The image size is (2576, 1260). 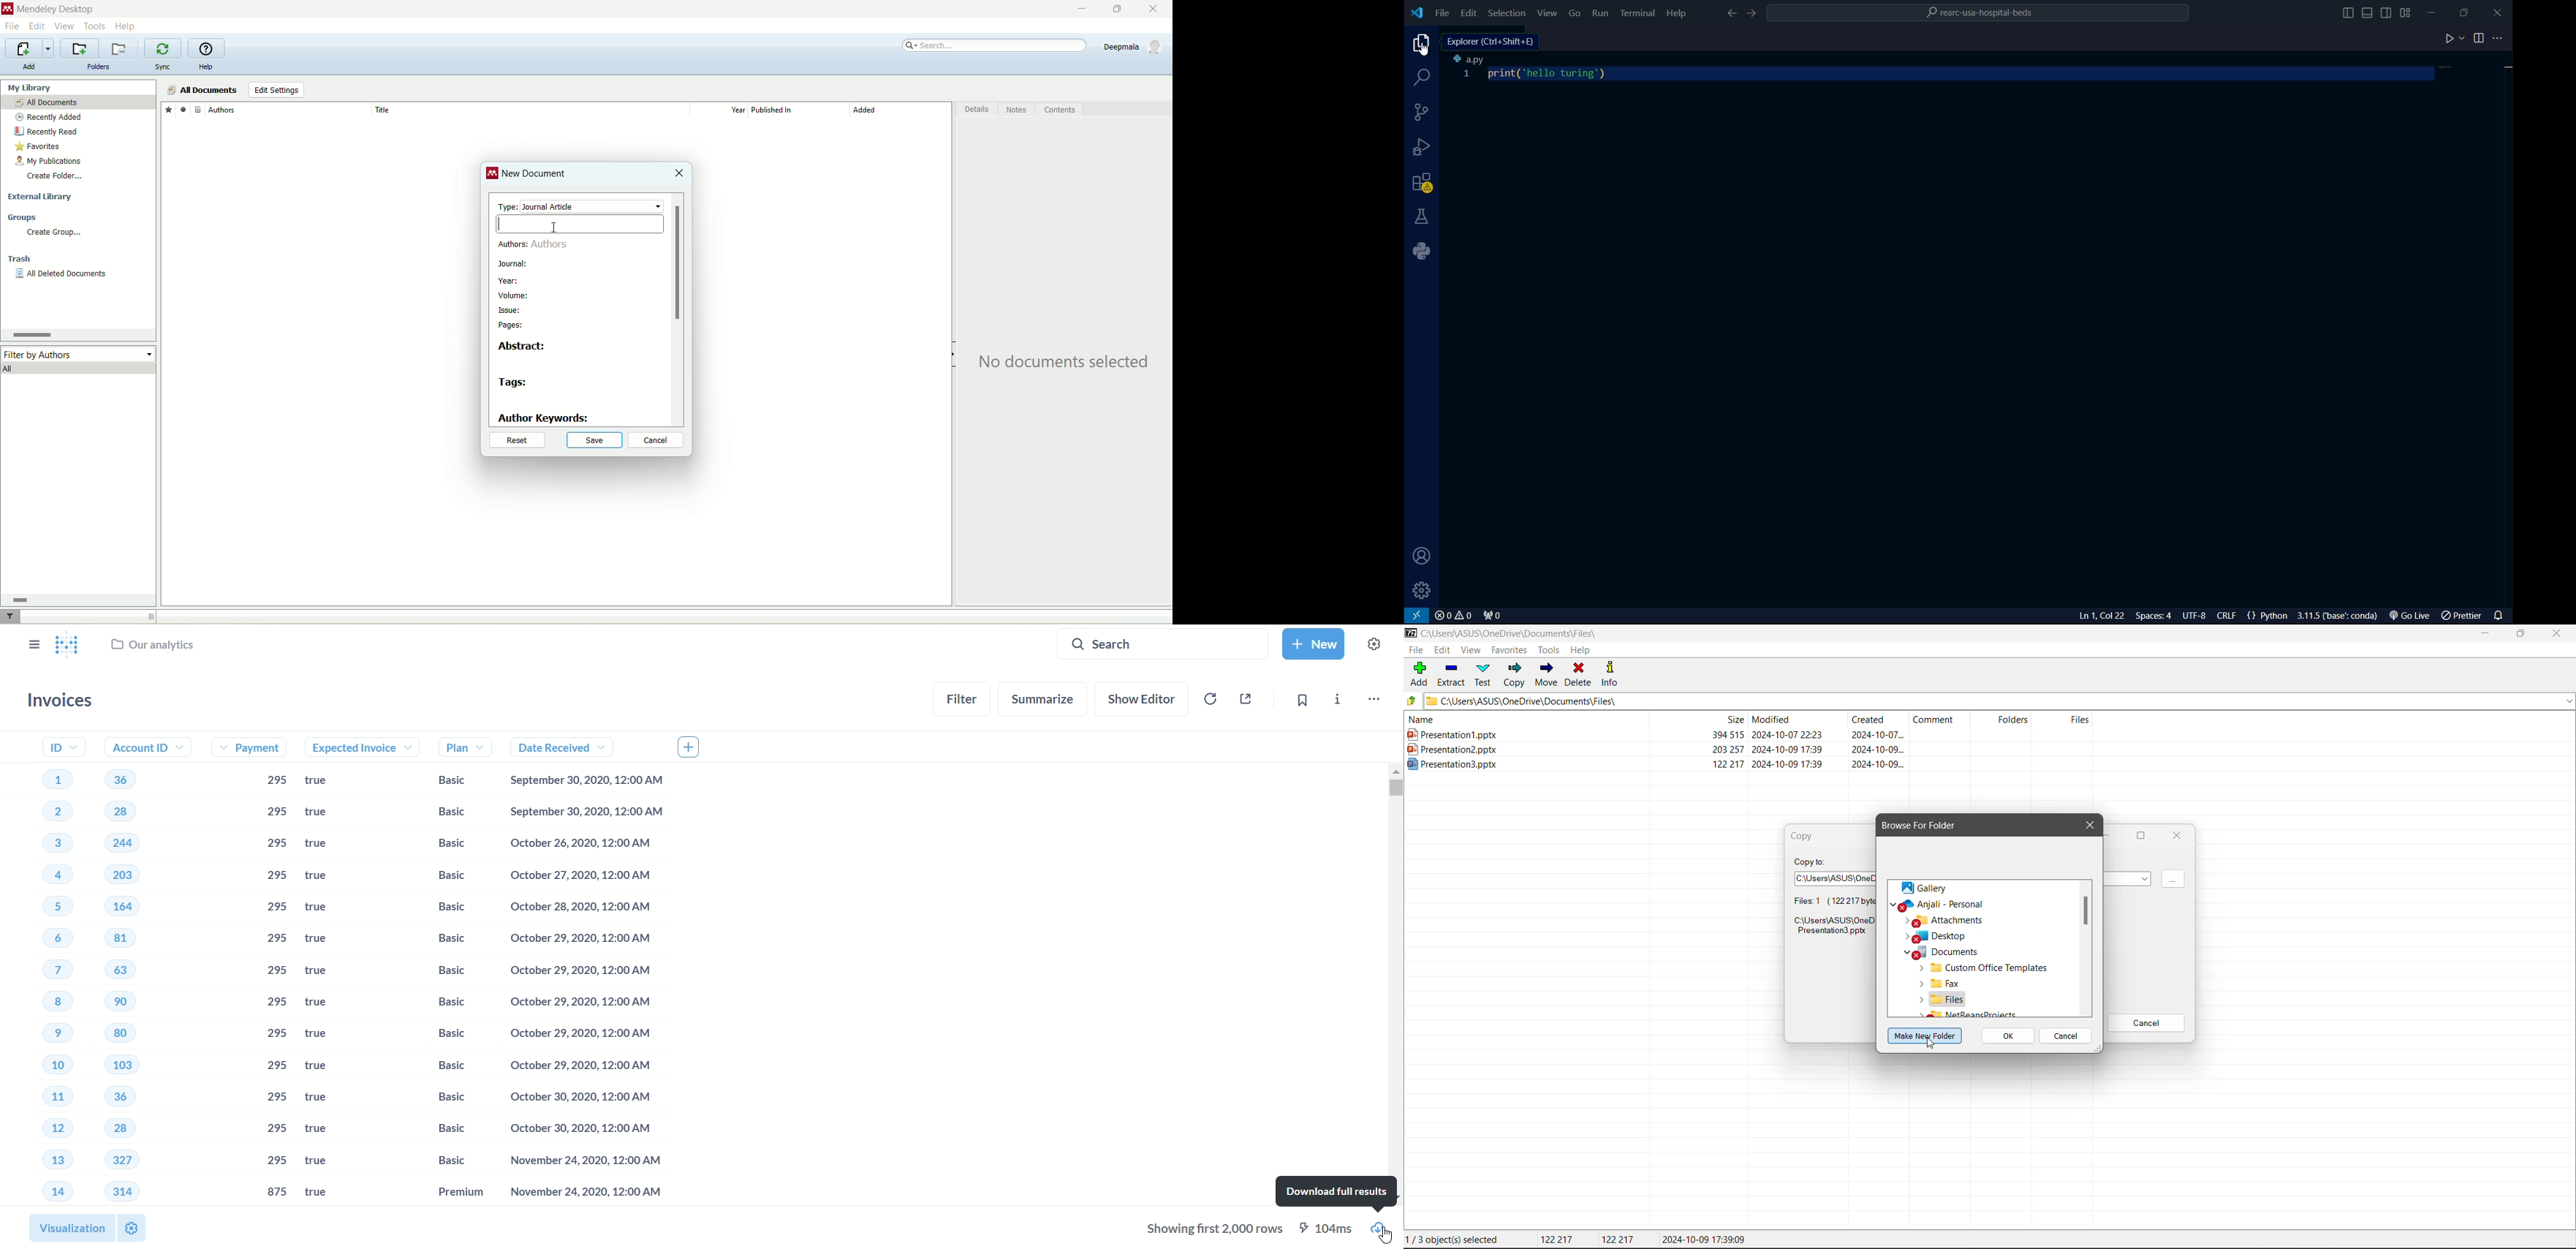 I want to click on favorites, so click(x=168, y=109).